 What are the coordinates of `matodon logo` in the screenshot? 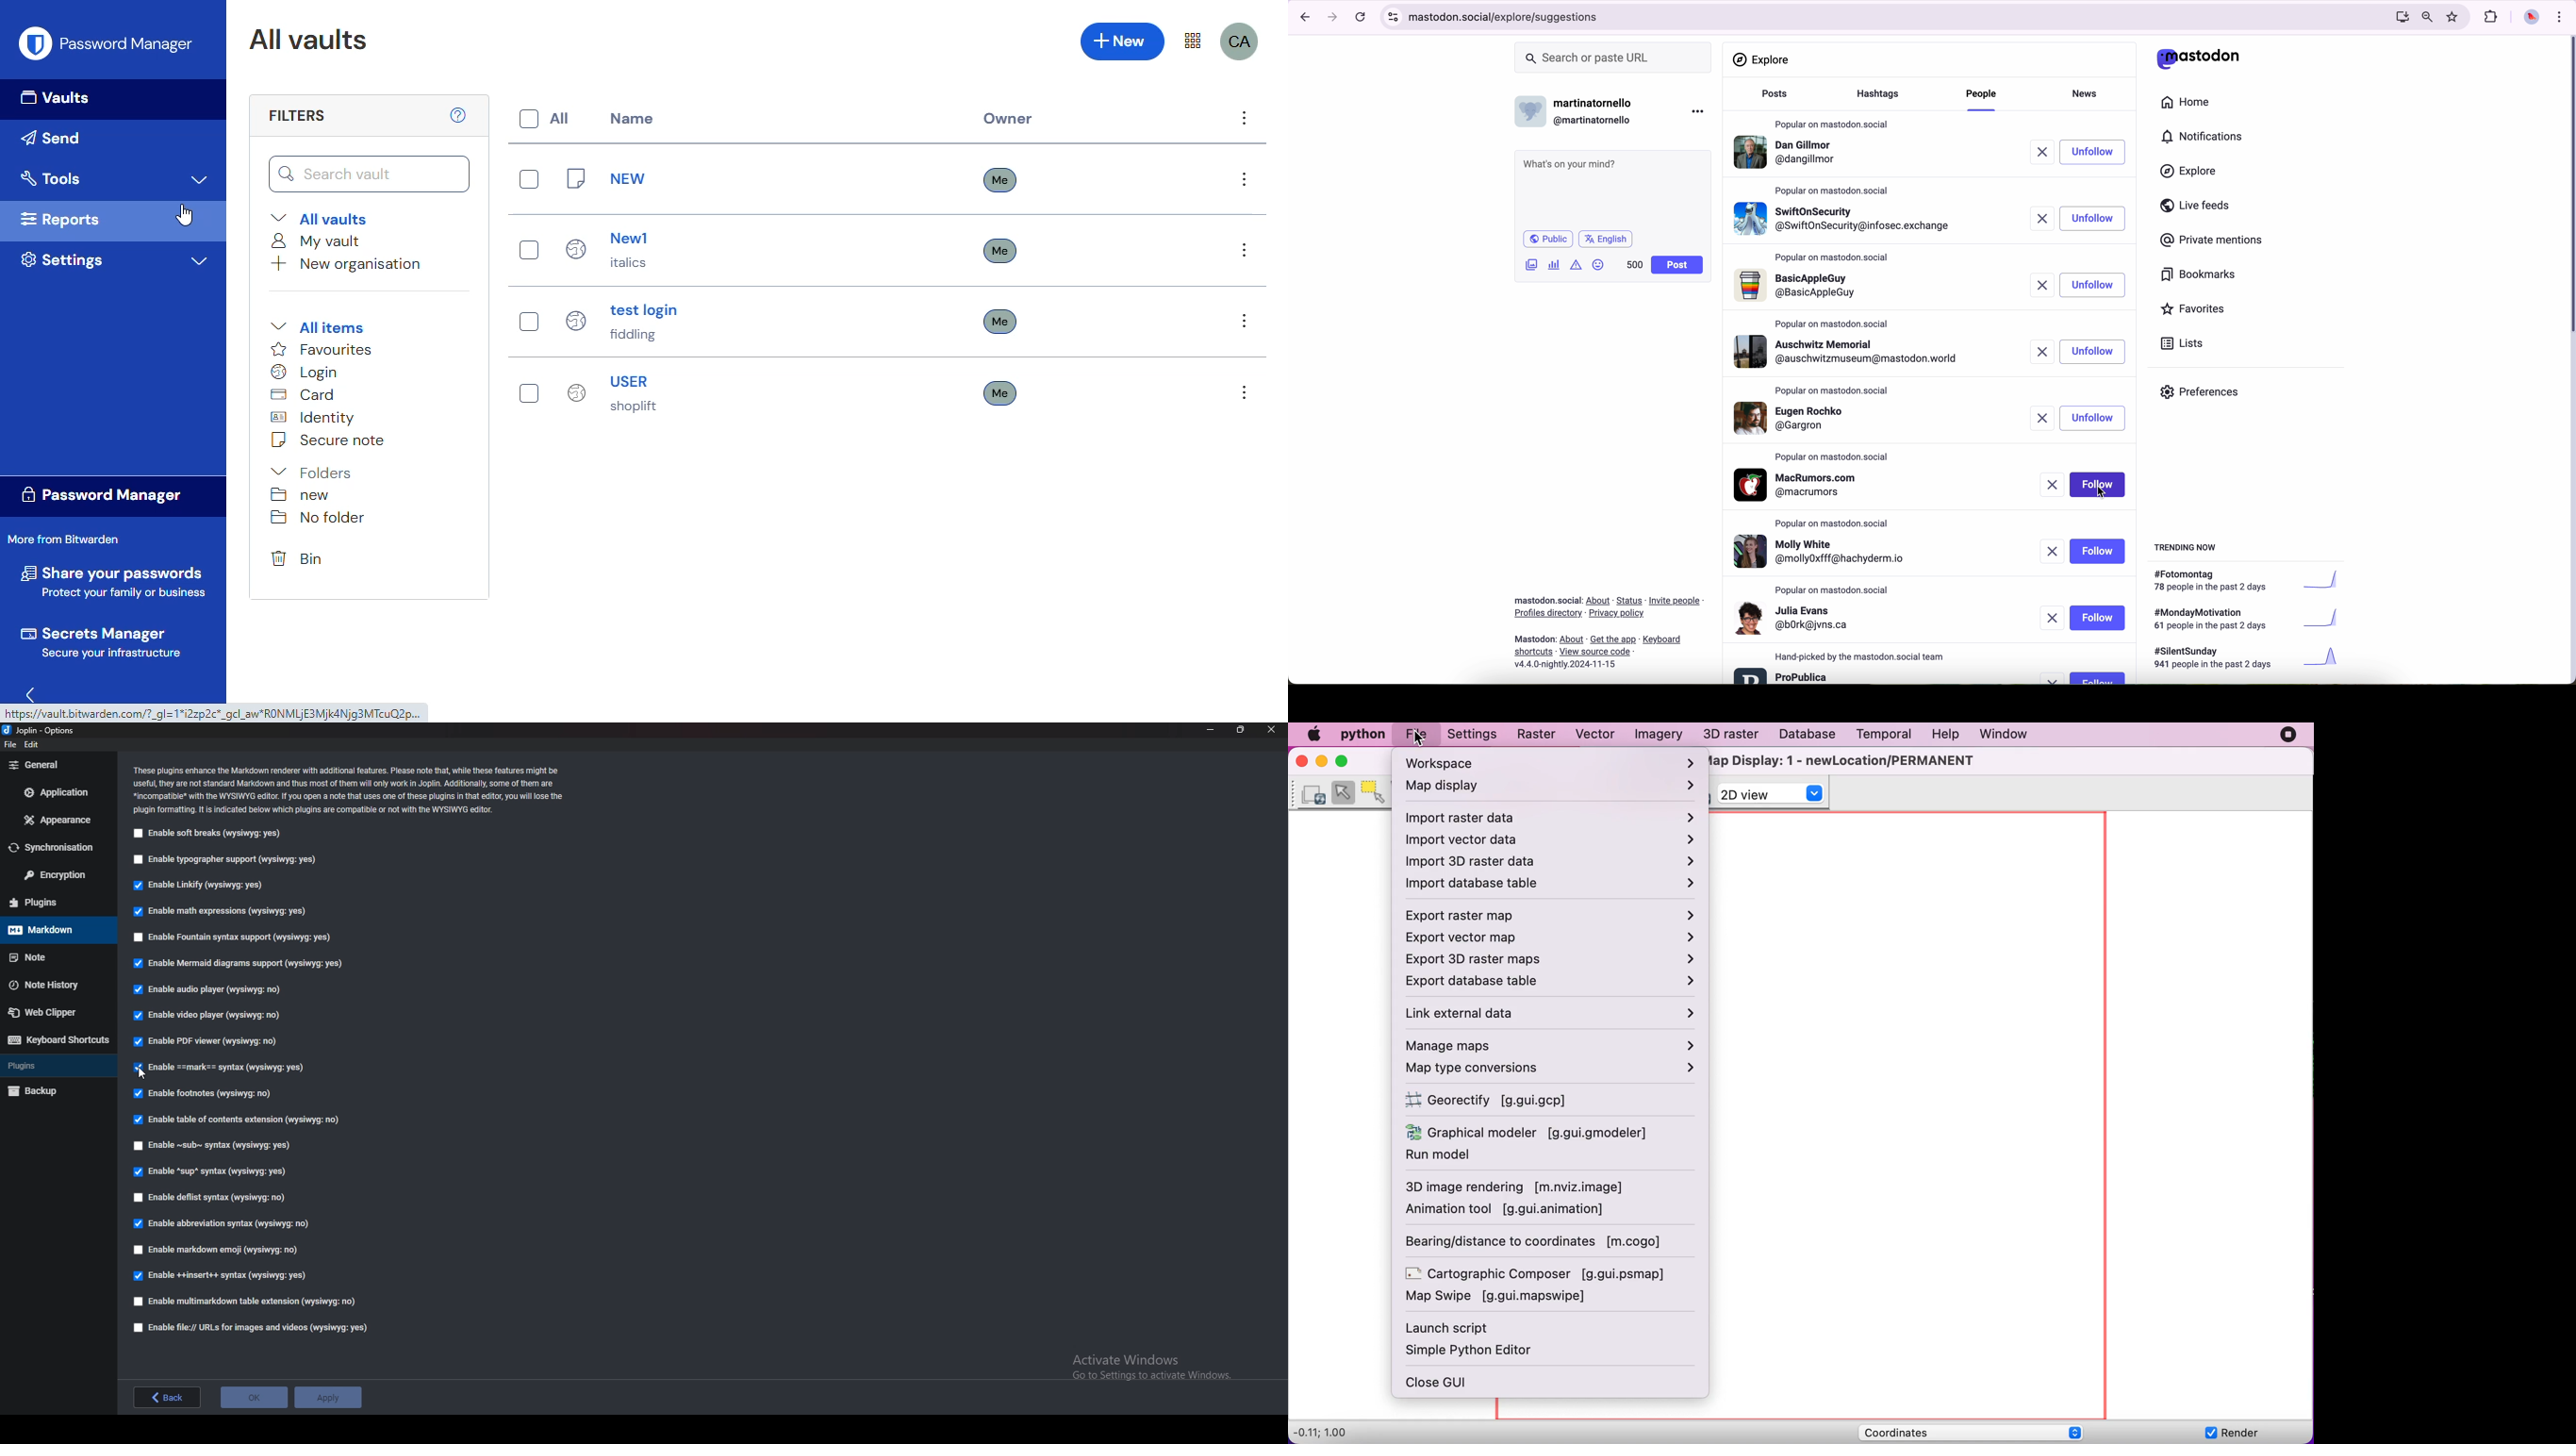 It's located at (2198, 58).